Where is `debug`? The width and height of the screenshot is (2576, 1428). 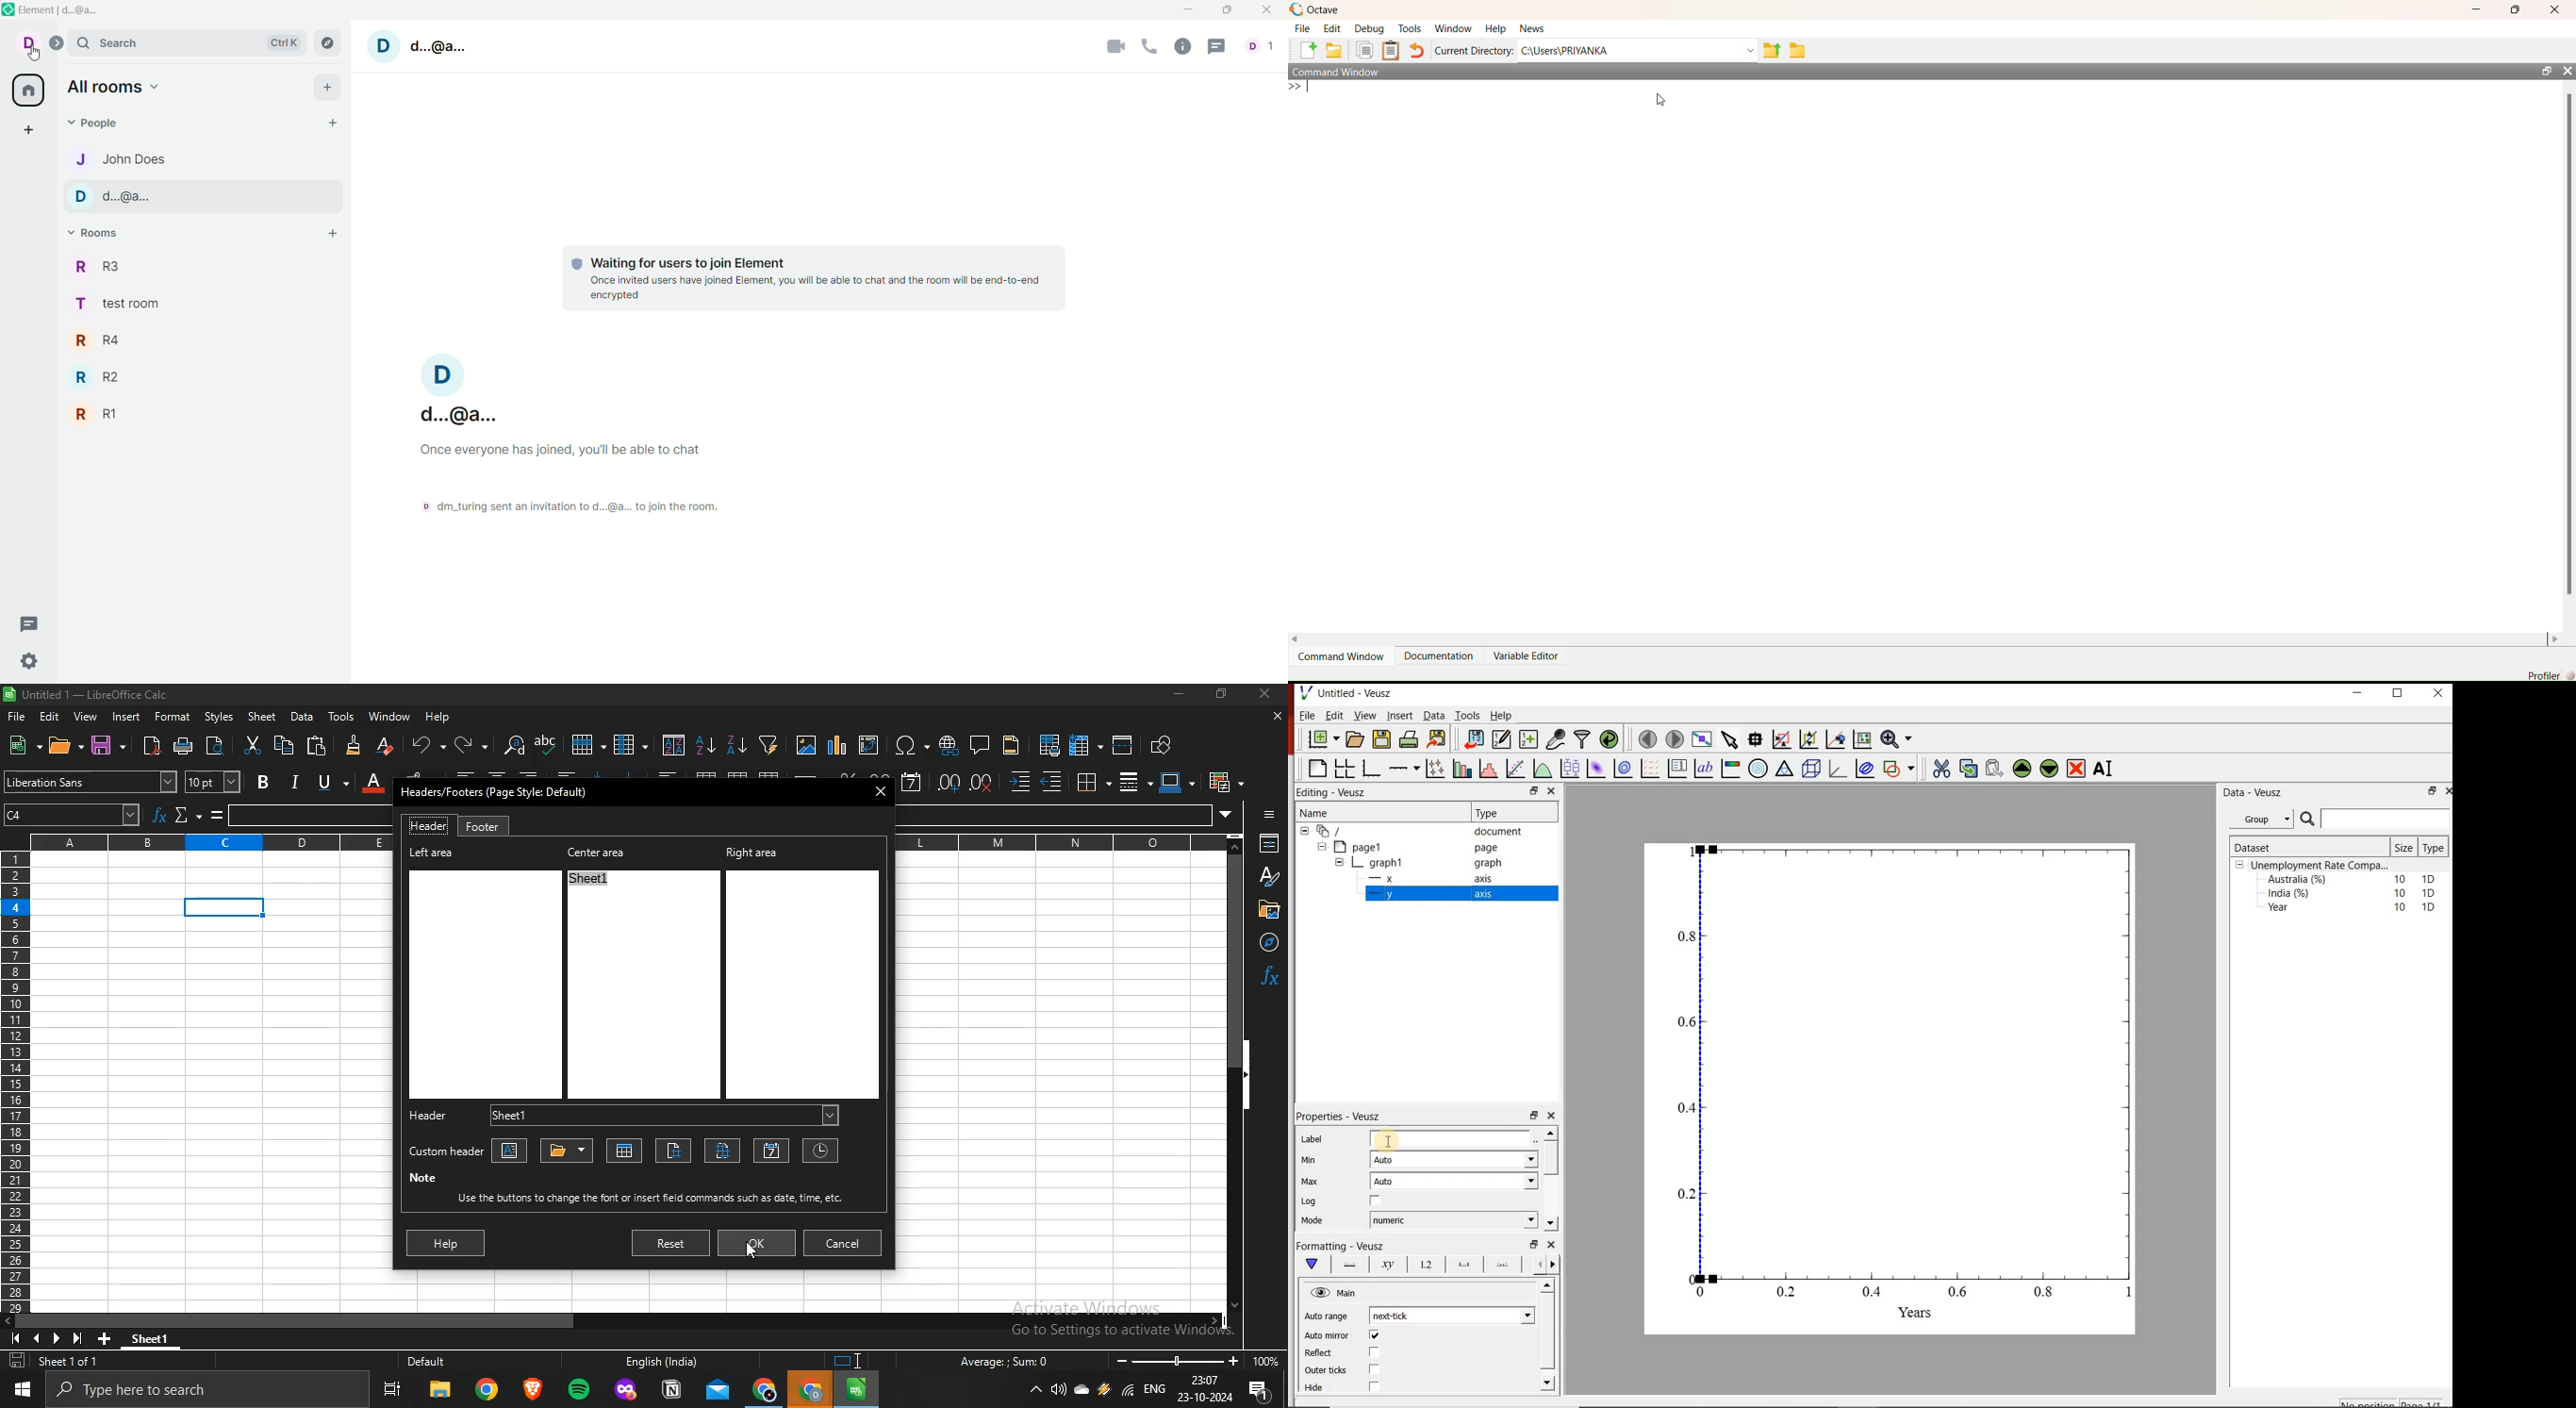 debug is located at coordinates (1371, 30).